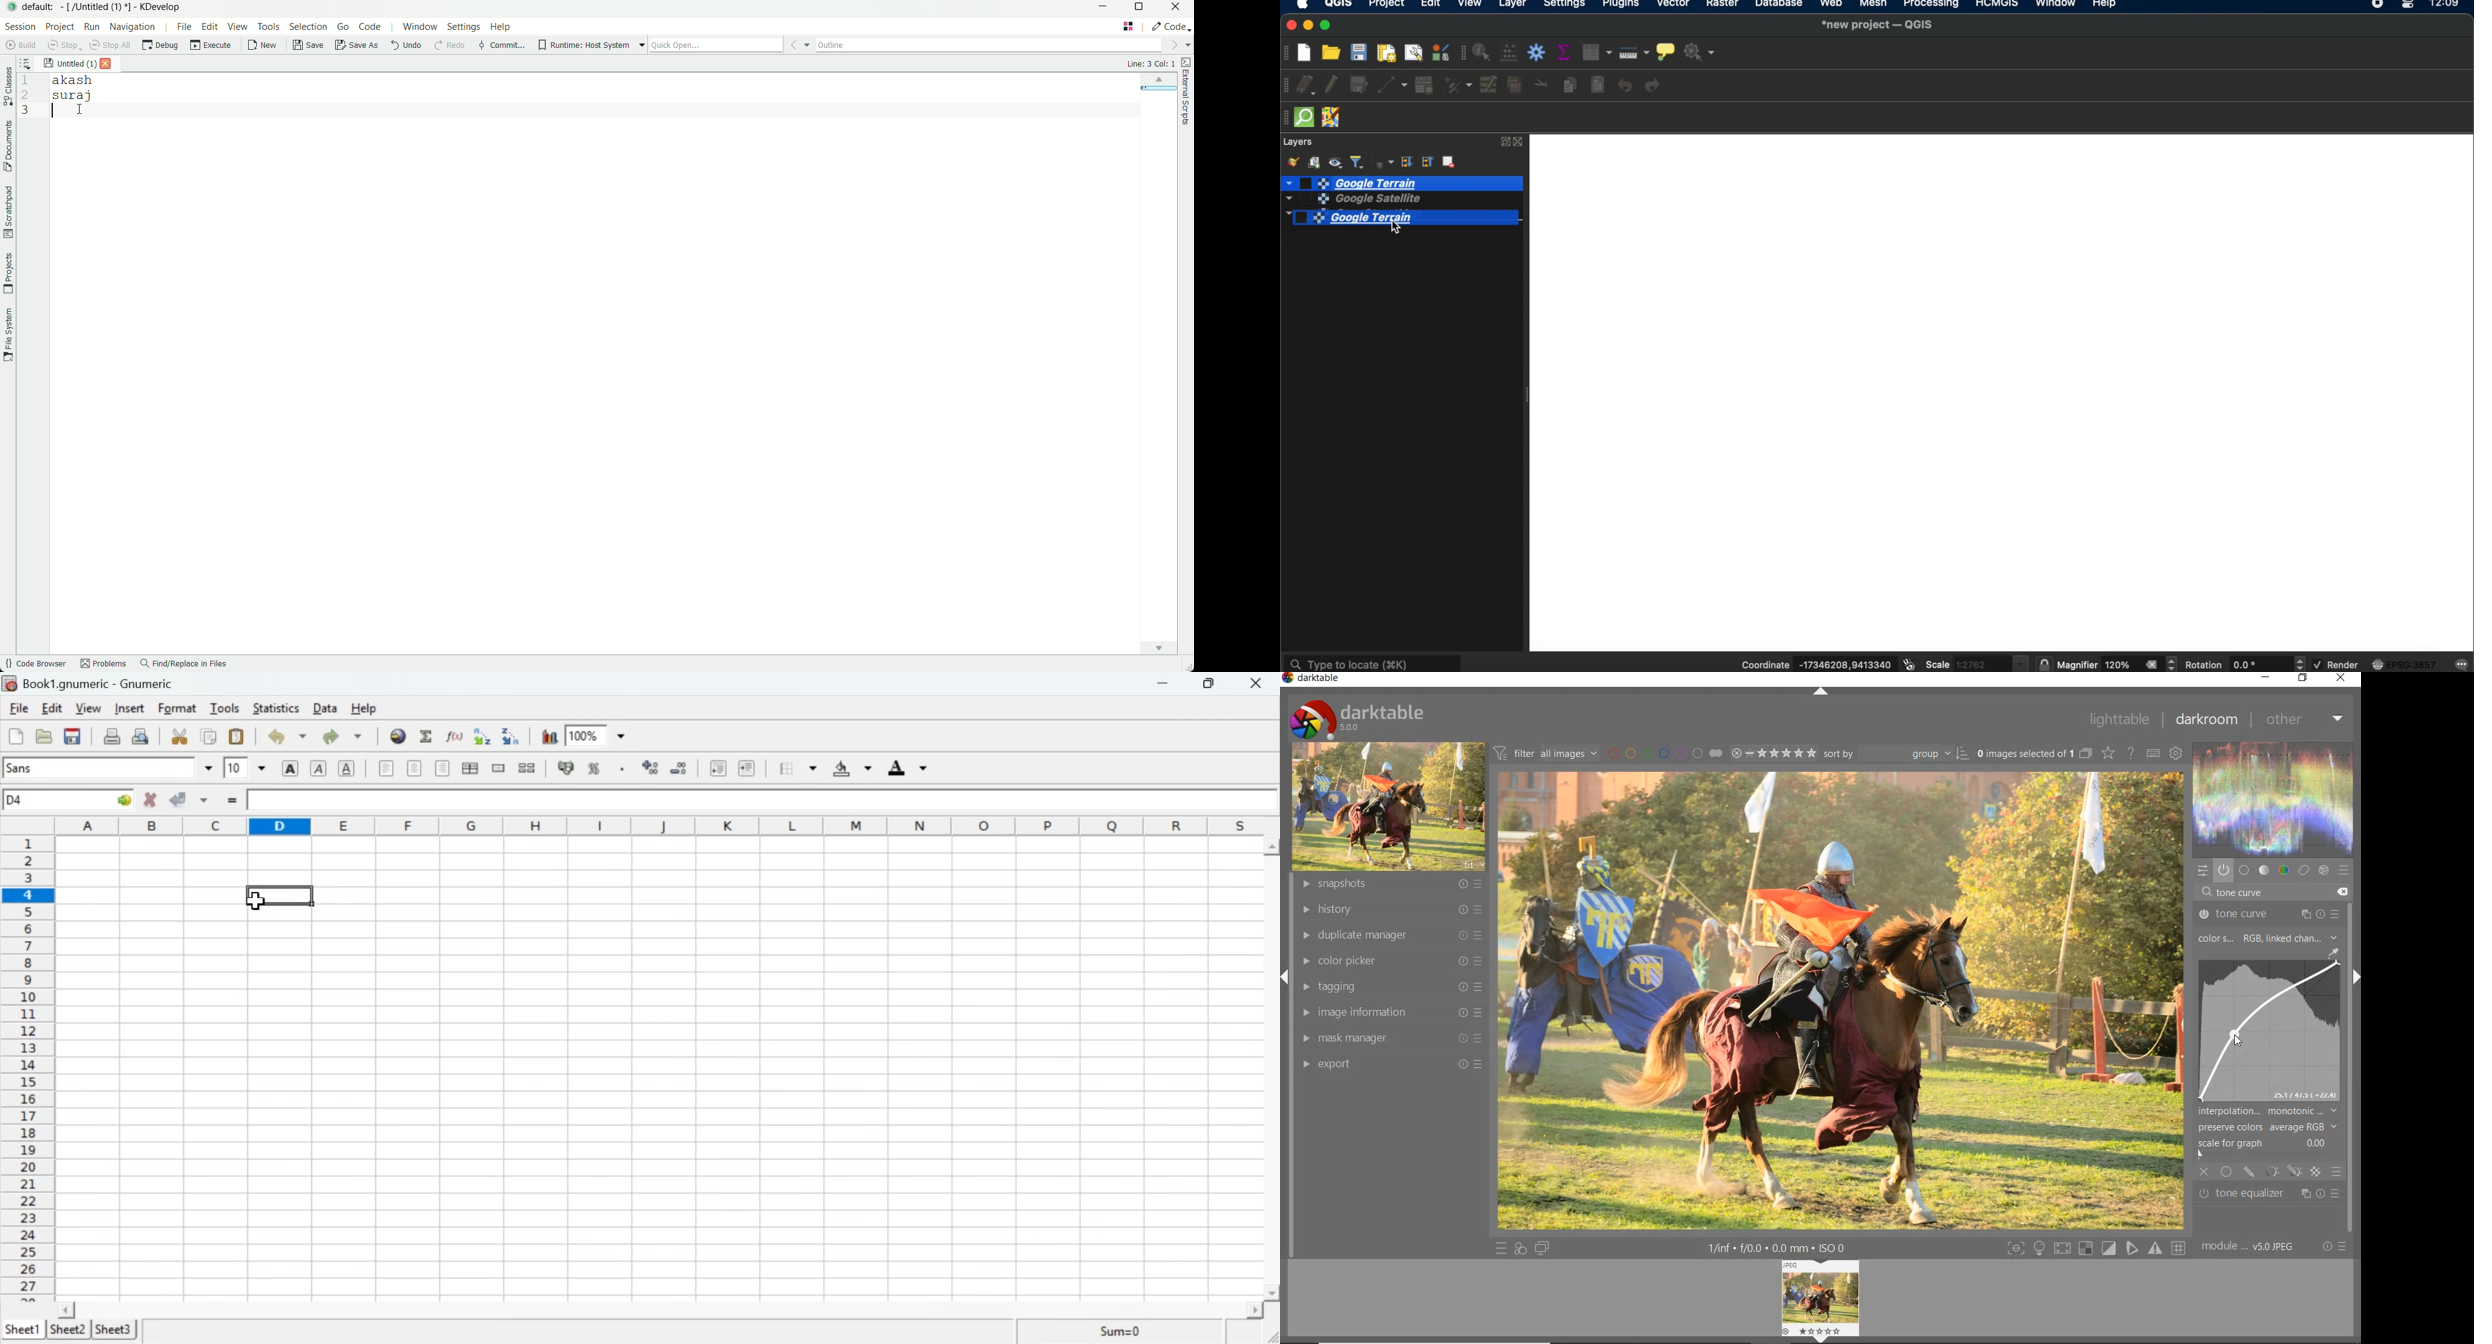 This screenshot has height=1344, width=2492. I want to click on Underline, so click(348, 769).